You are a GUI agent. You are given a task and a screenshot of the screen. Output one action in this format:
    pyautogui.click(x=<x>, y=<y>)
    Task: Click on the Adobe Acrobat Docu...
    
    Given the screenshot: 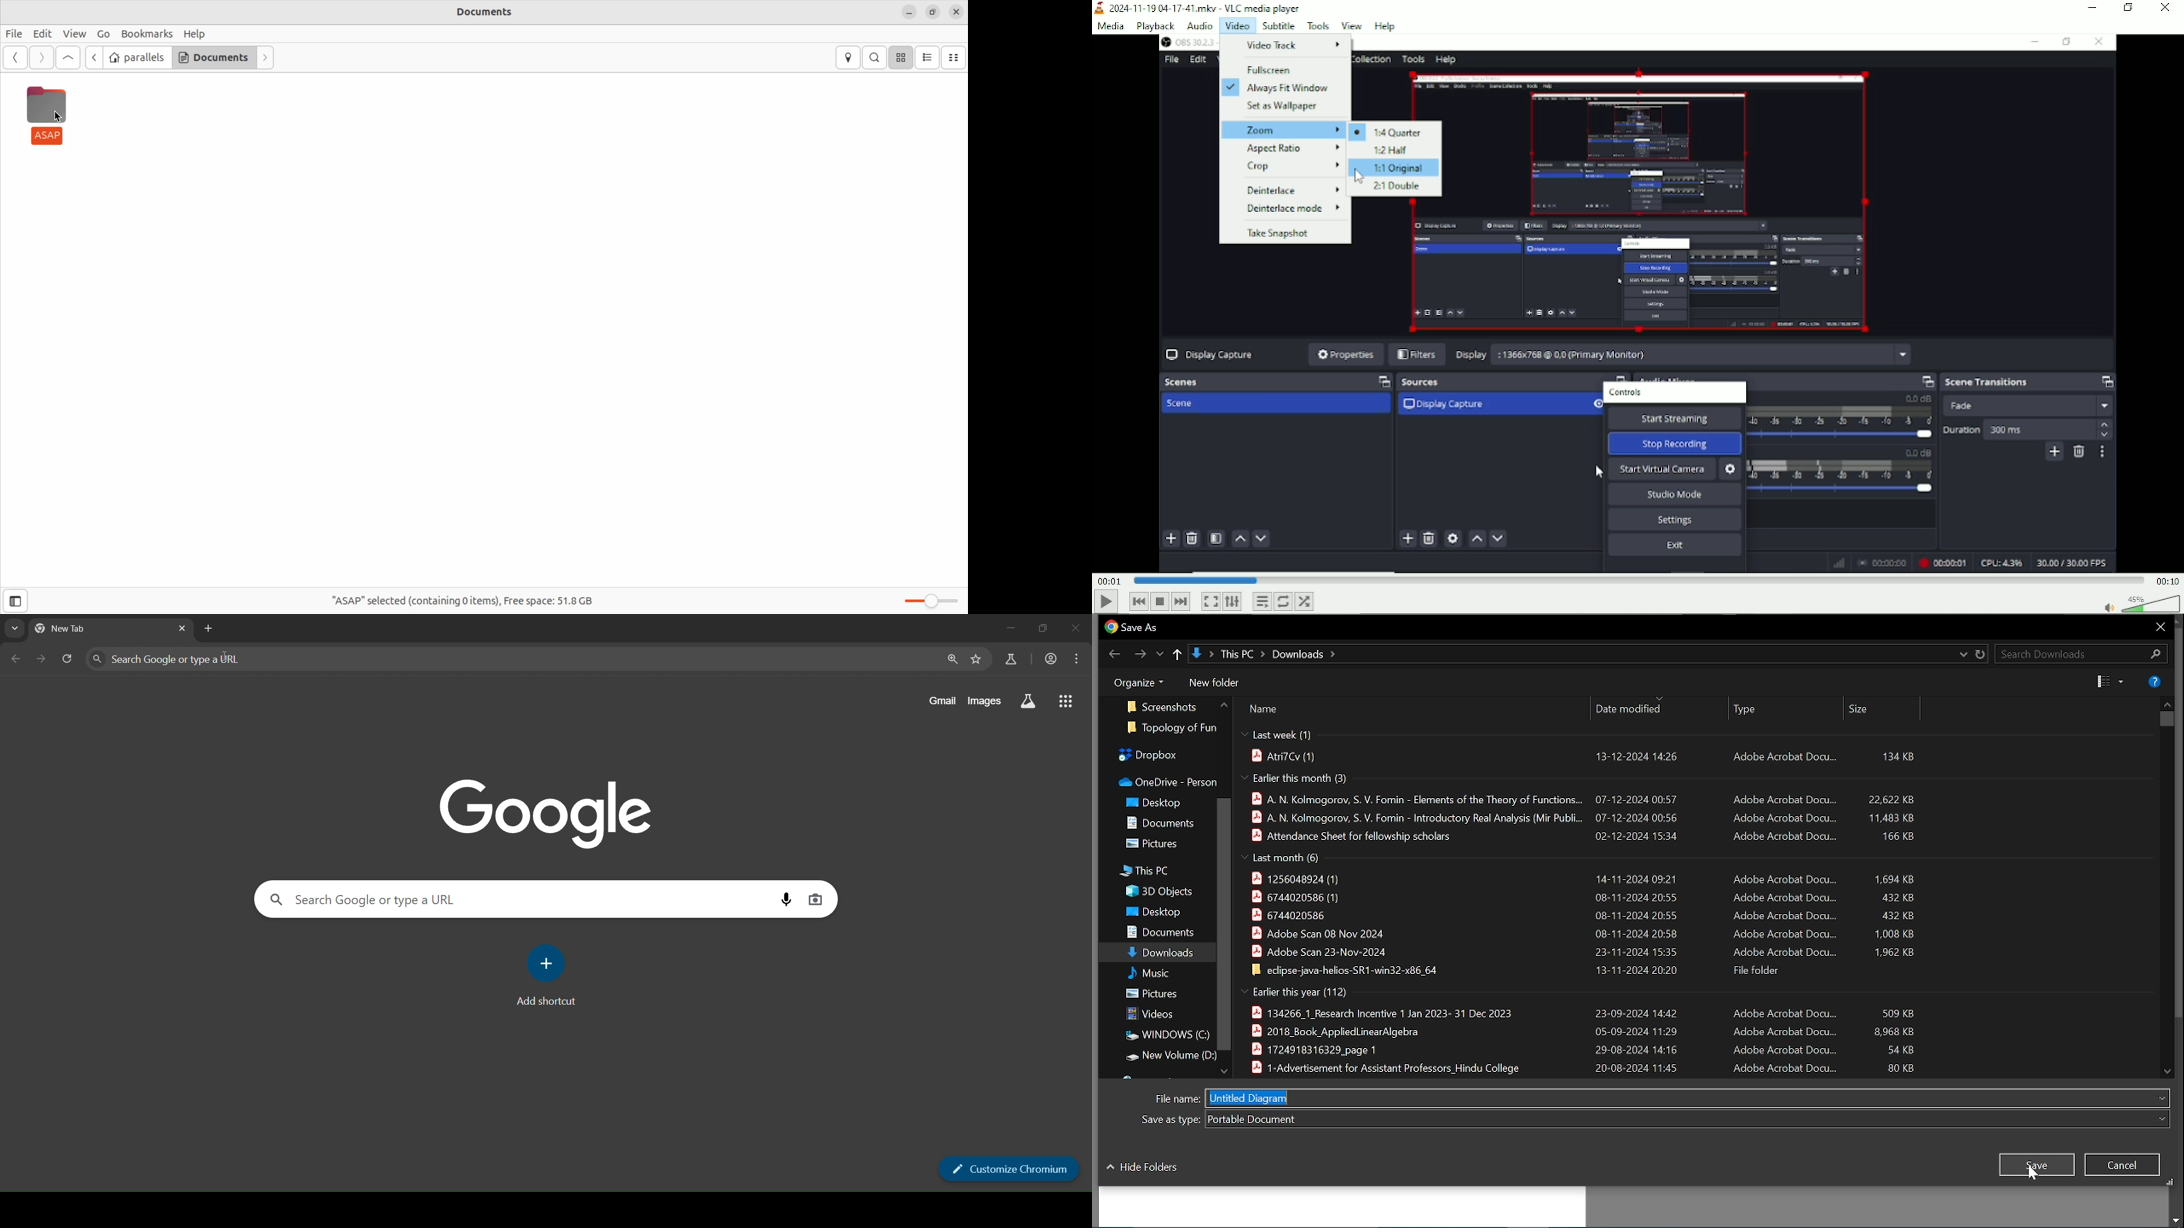 What is the action you would take?
    pyautogui.click(x=1784, y=952)
    